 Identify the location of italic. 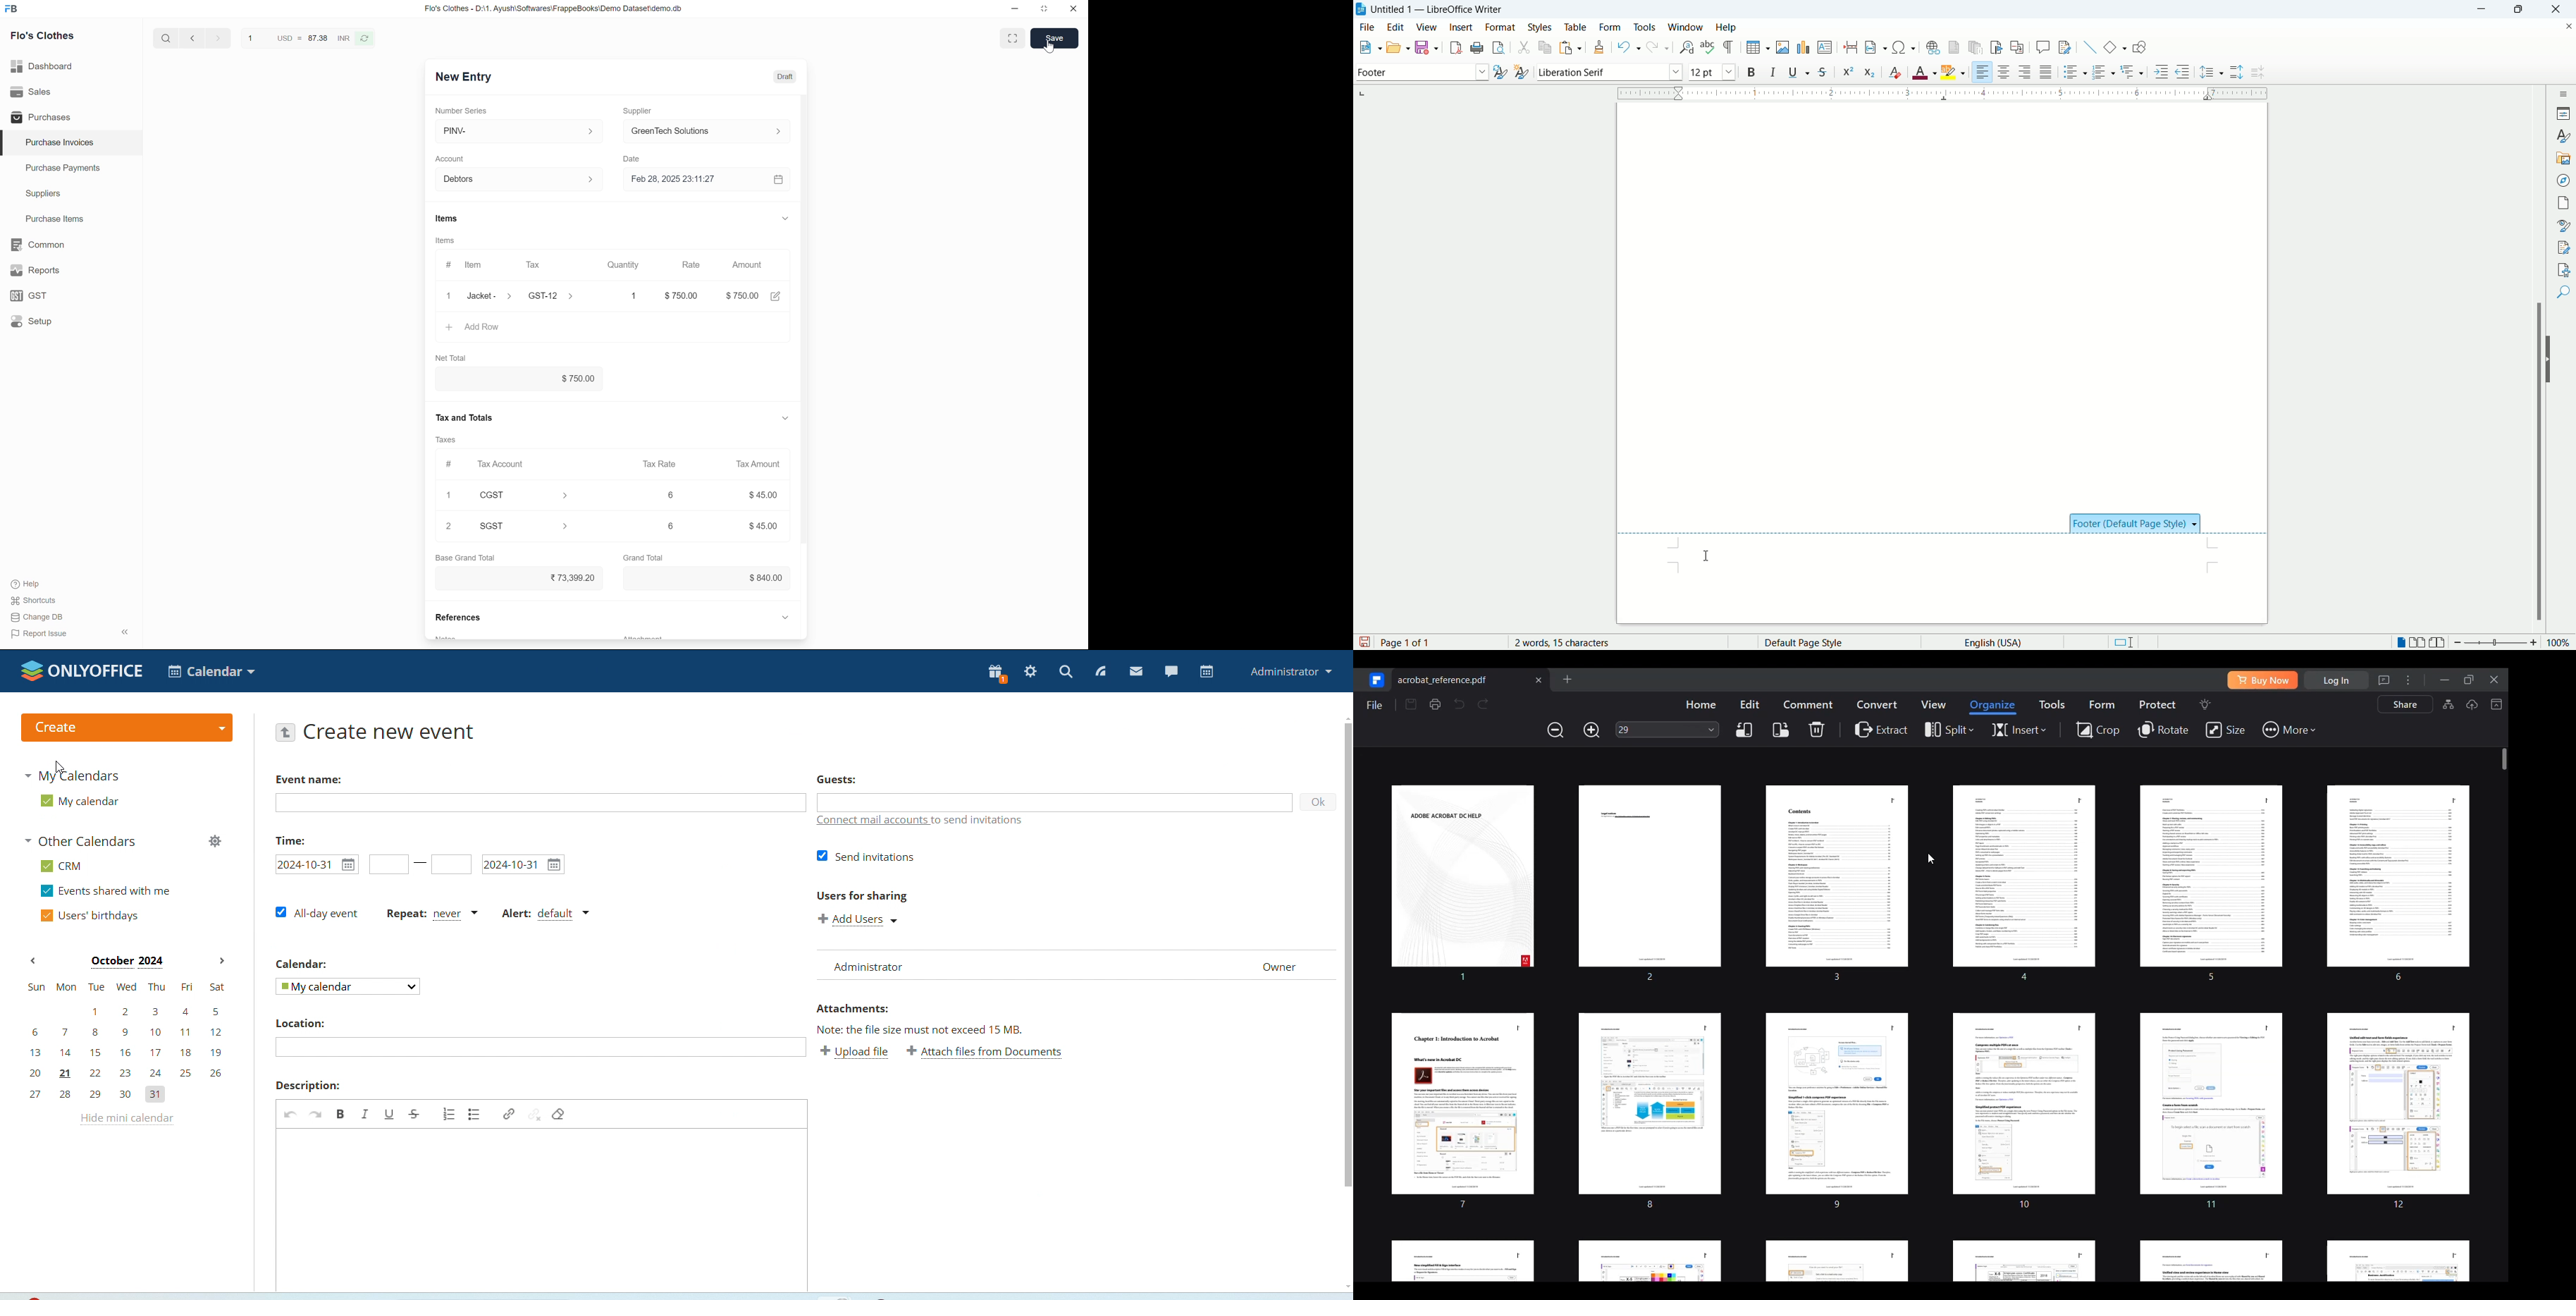
(1774, 71).